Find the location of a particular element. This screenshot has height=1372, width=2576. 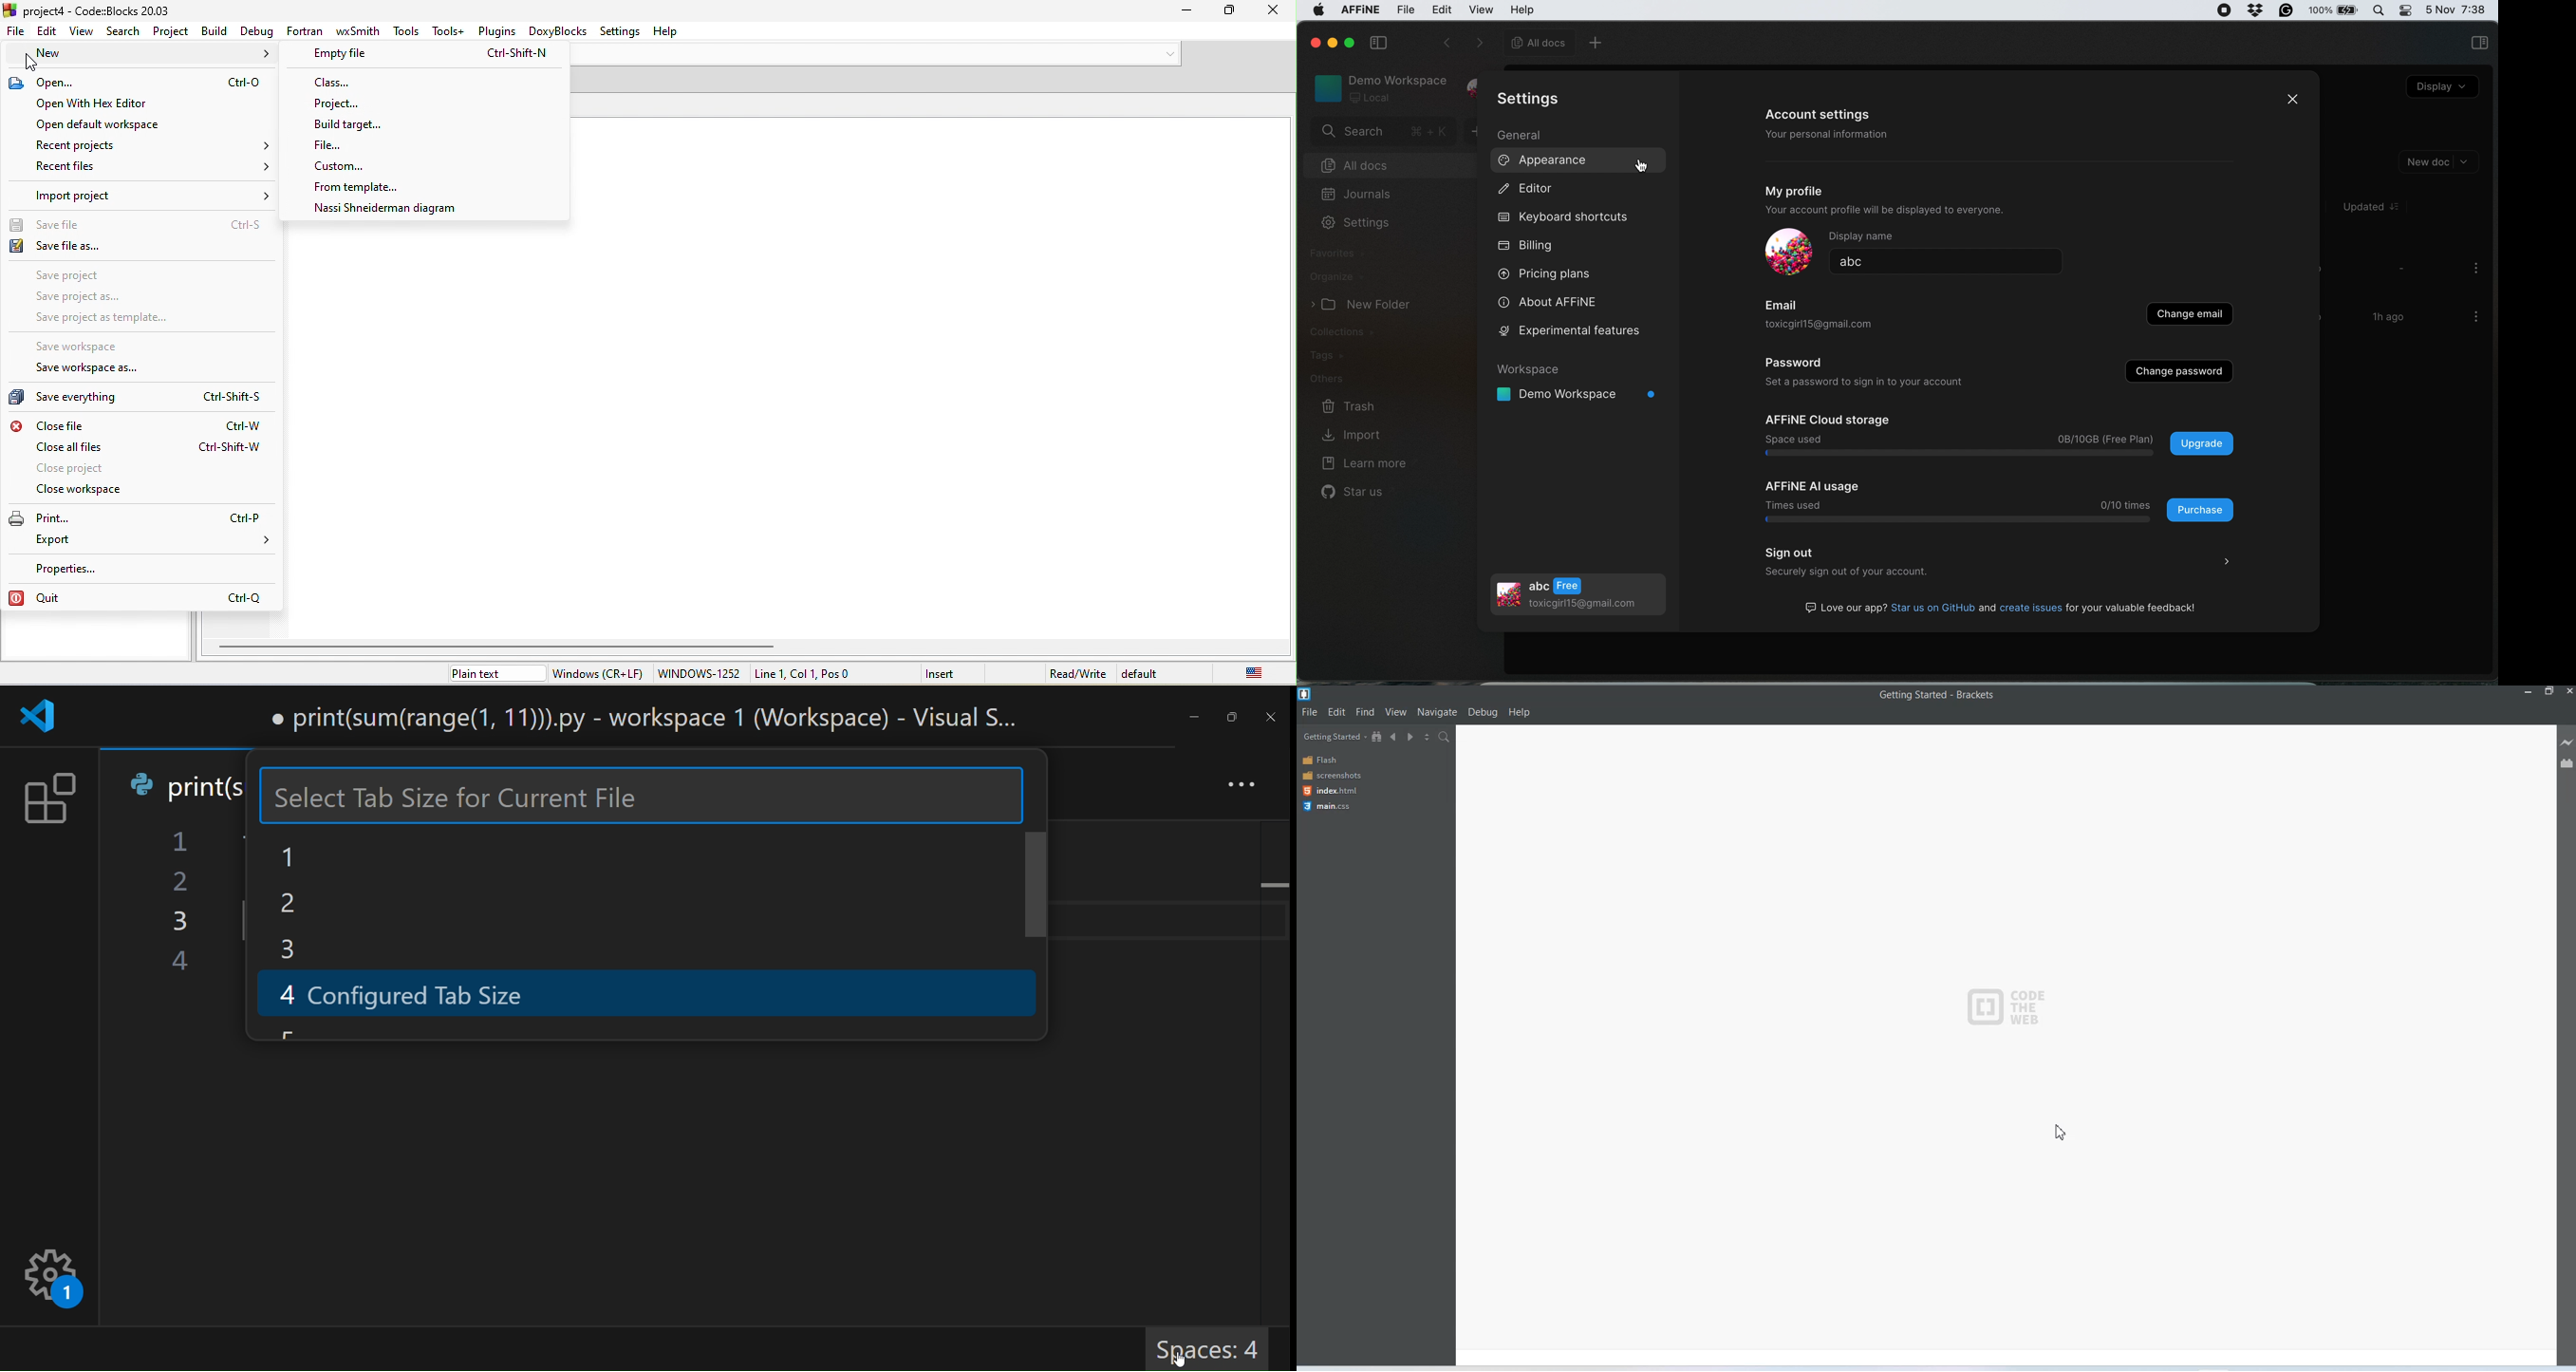

settings is located at coordinates (1534, 100).